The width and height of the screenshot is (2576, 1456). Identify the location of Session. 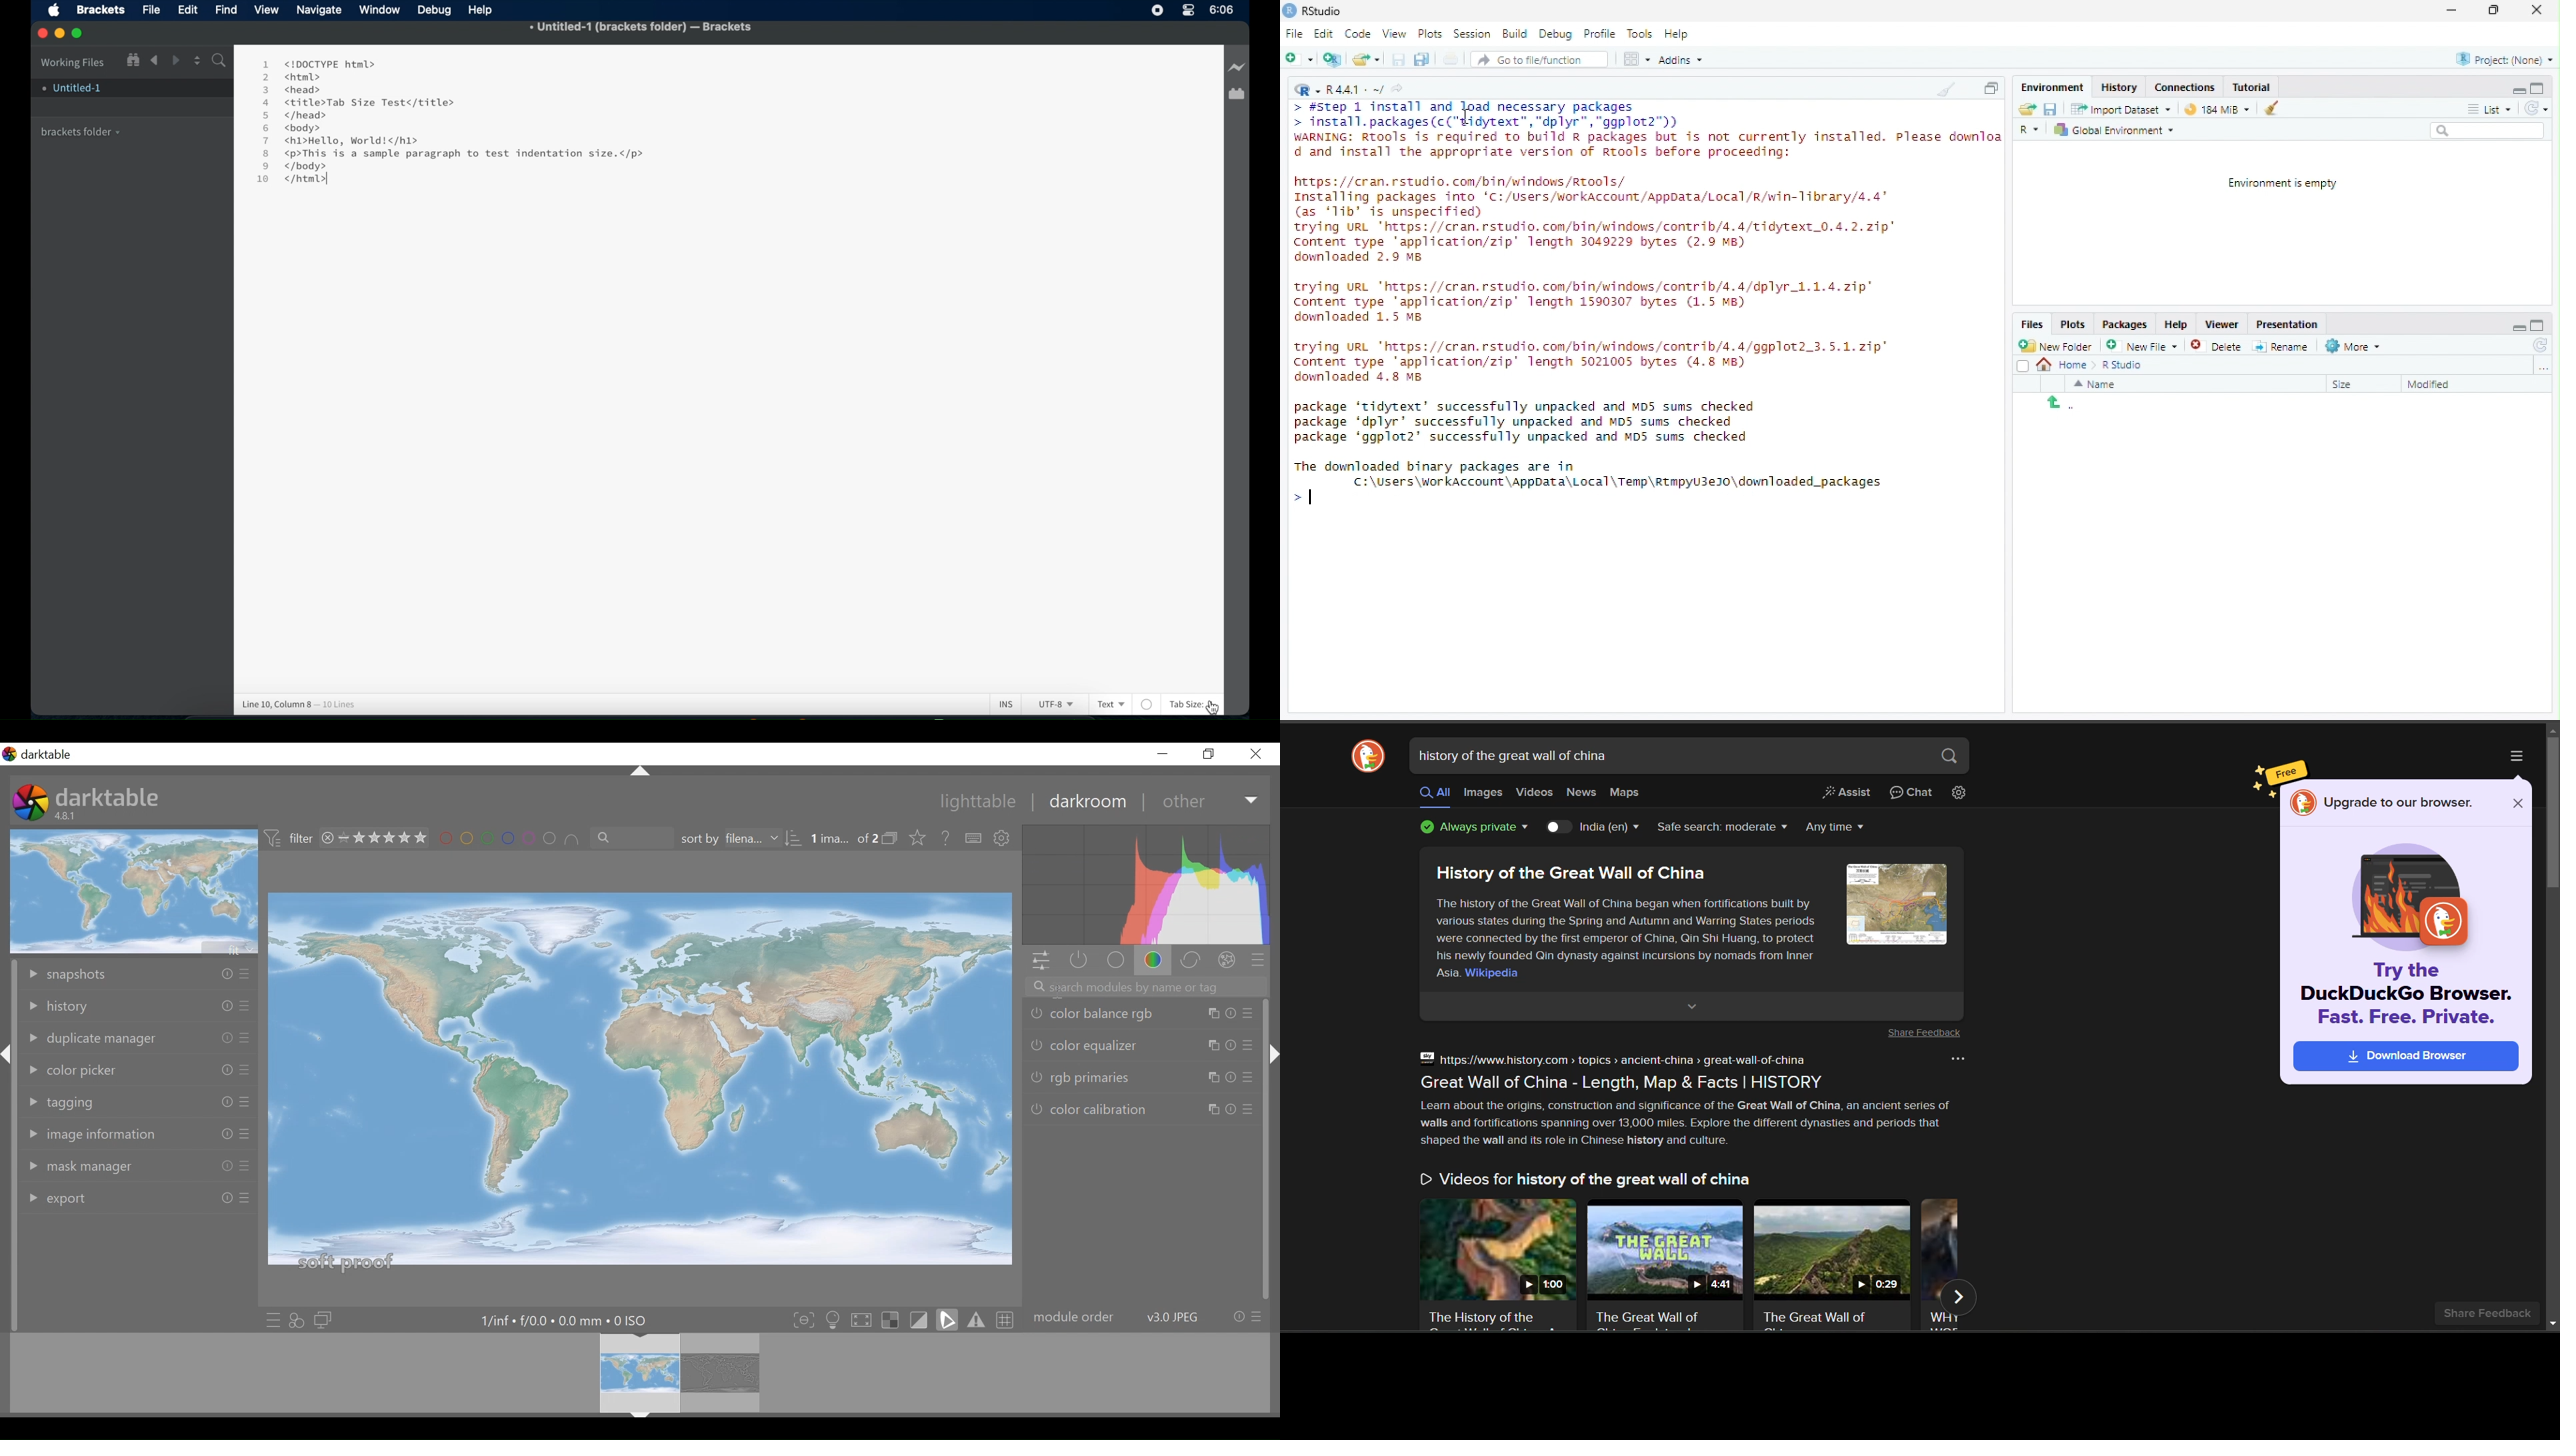
(1472, 33).